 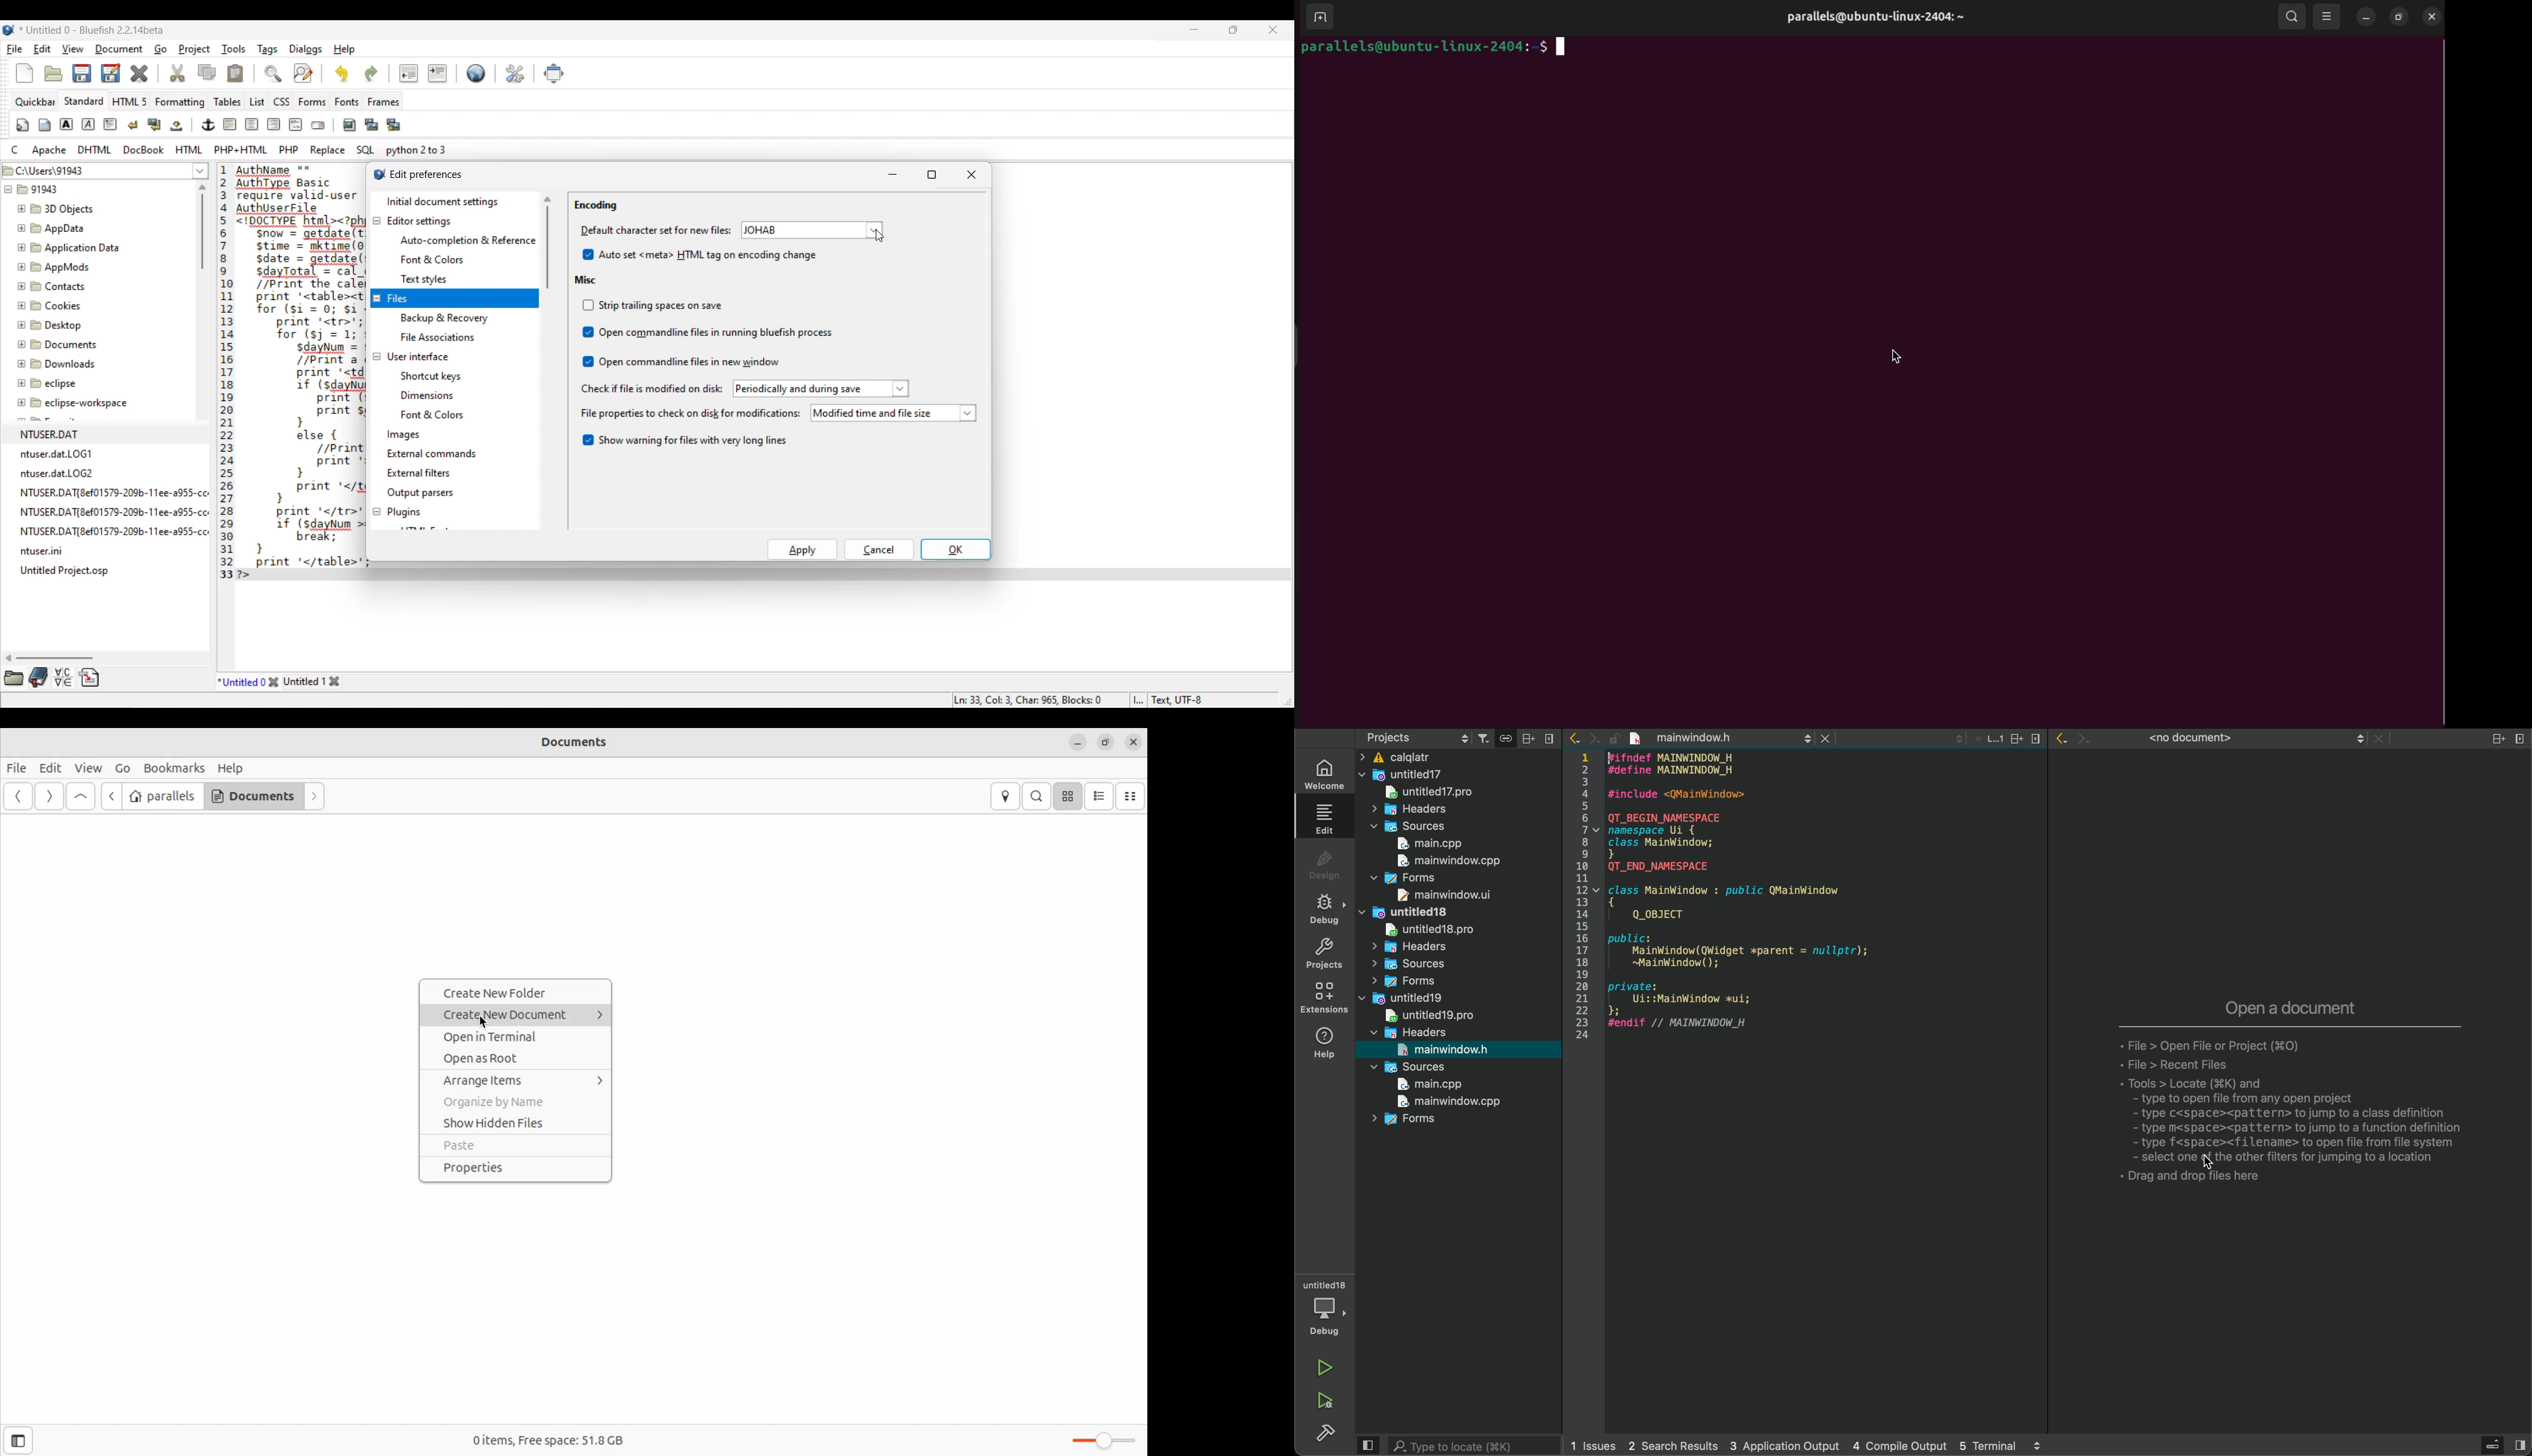 What do you see at coordinates (344, 50) in the screenshot?
I see `Help menu` at bounding box center [344, 50].